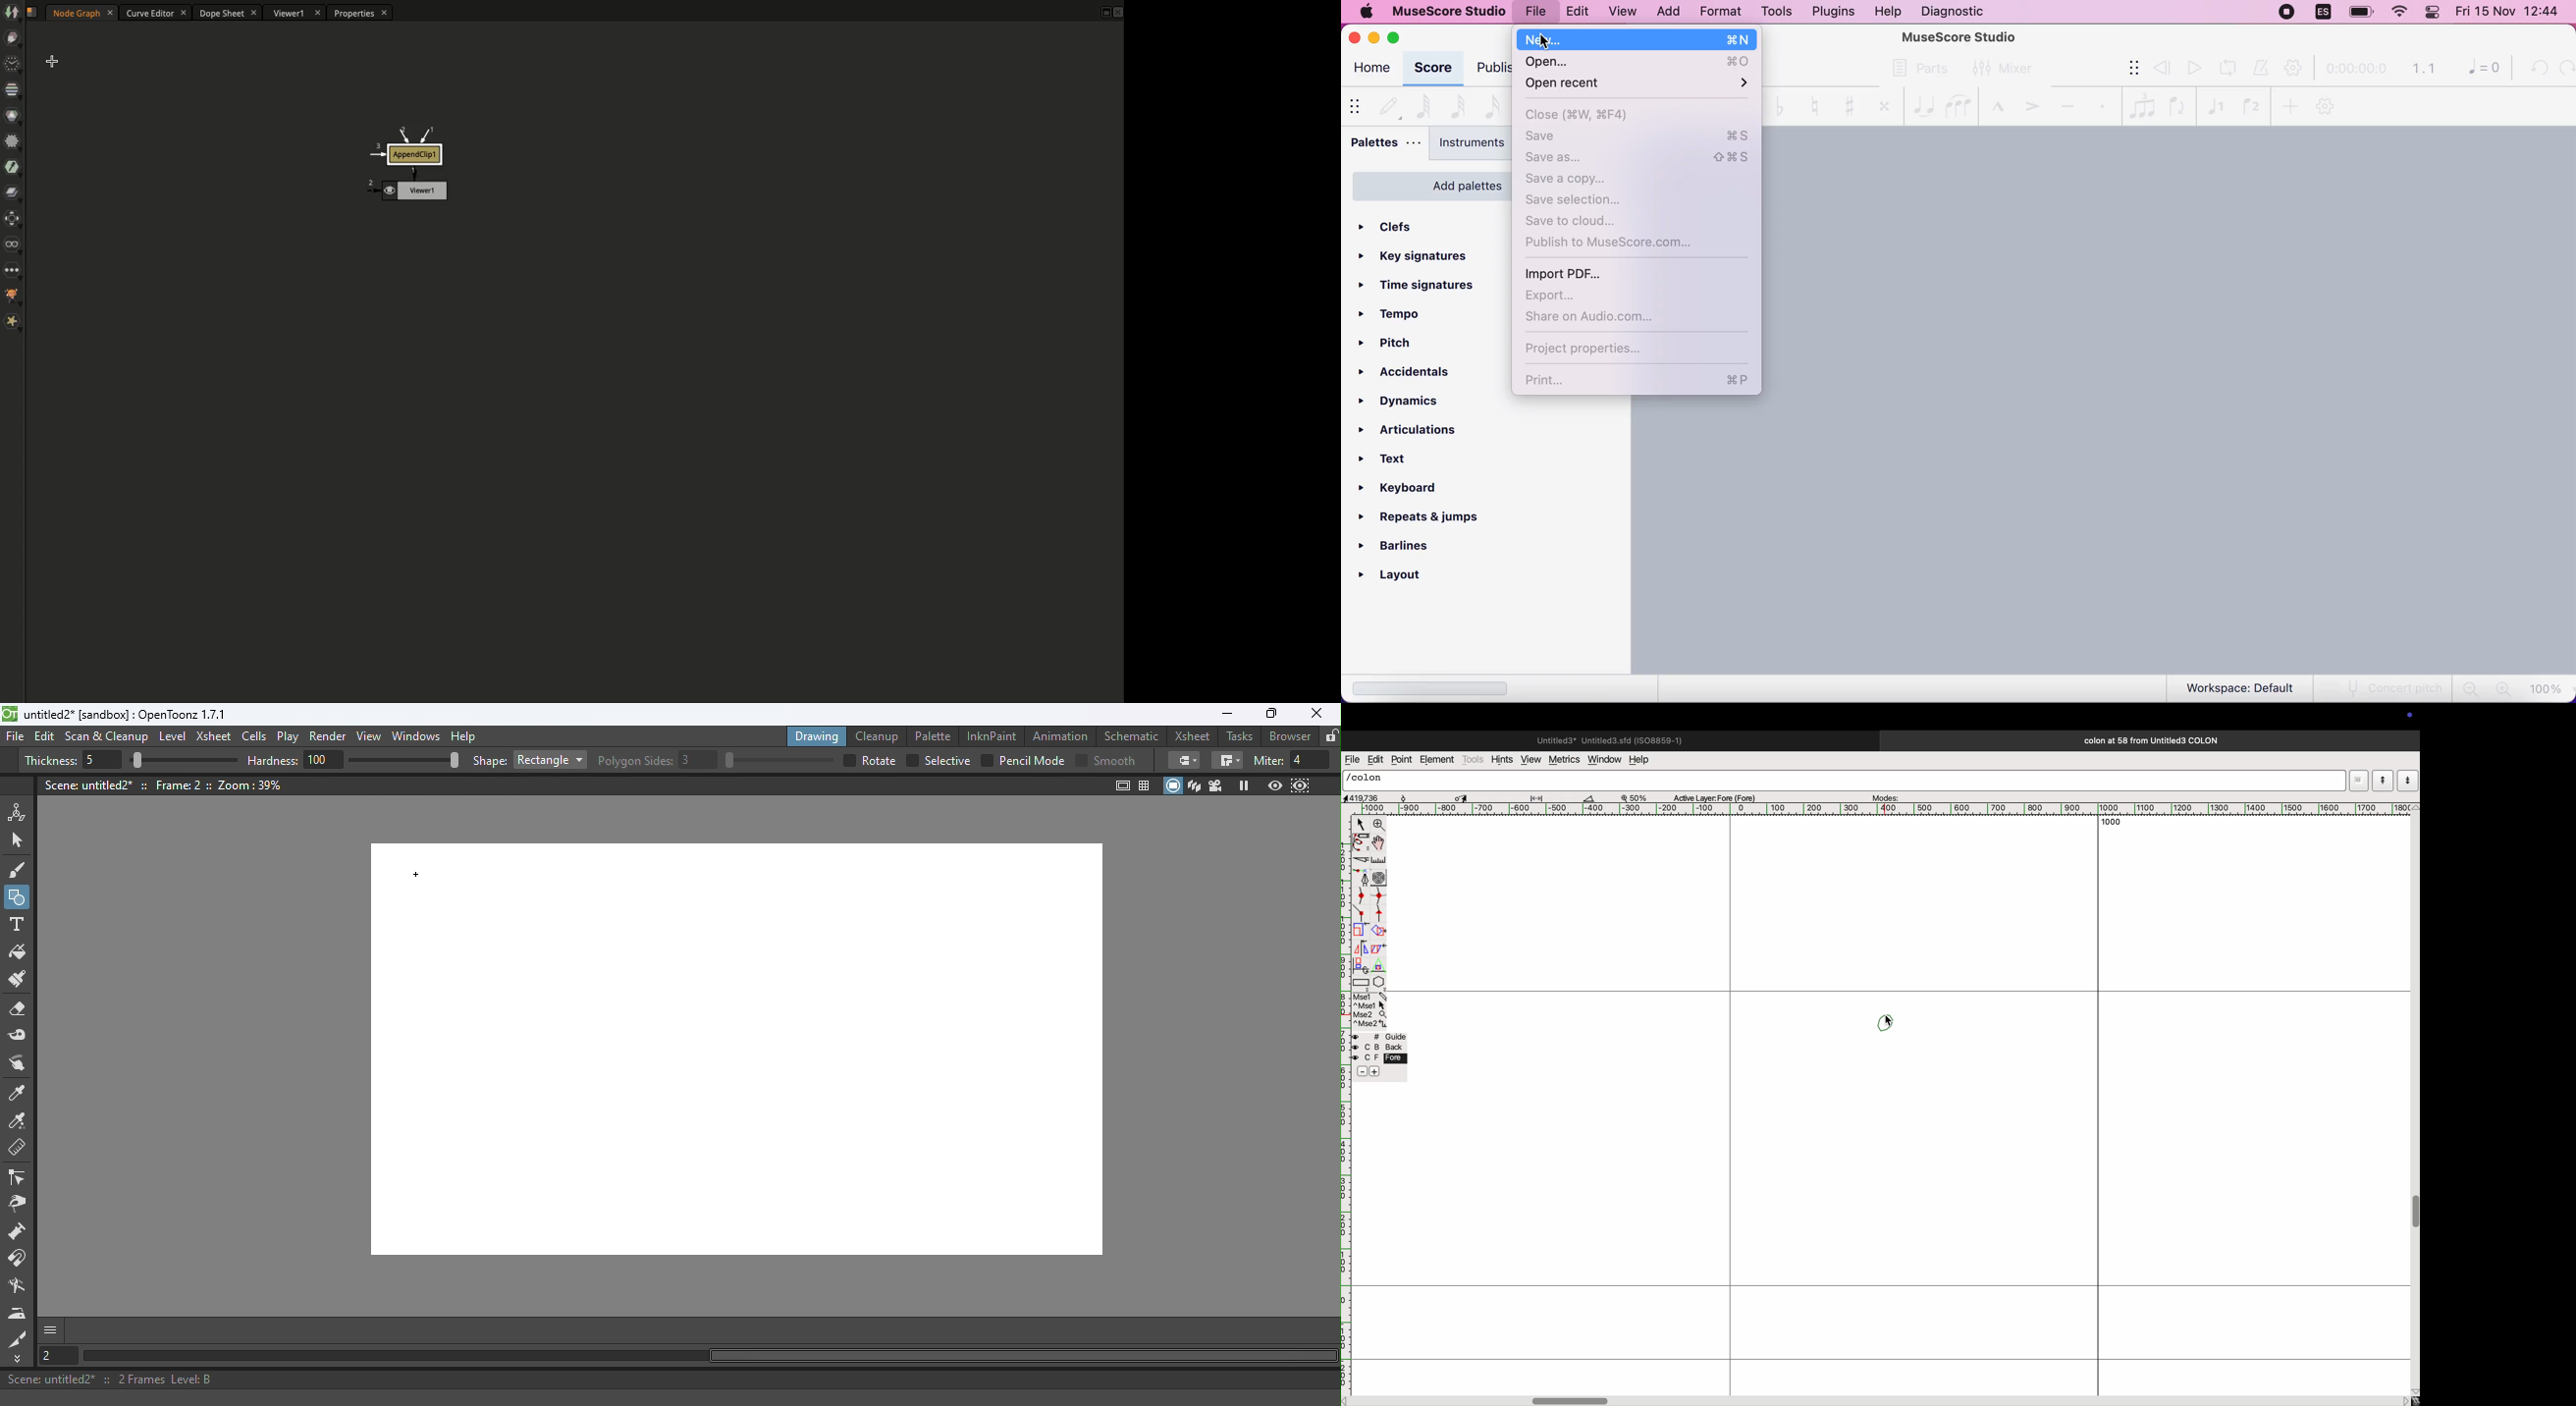 The height and width of the screenshot is (1428, 2576). What do you see at coordinates (1422, 400) in the screenshot?
I see `dynamics` at bounding box center [1422, 400].